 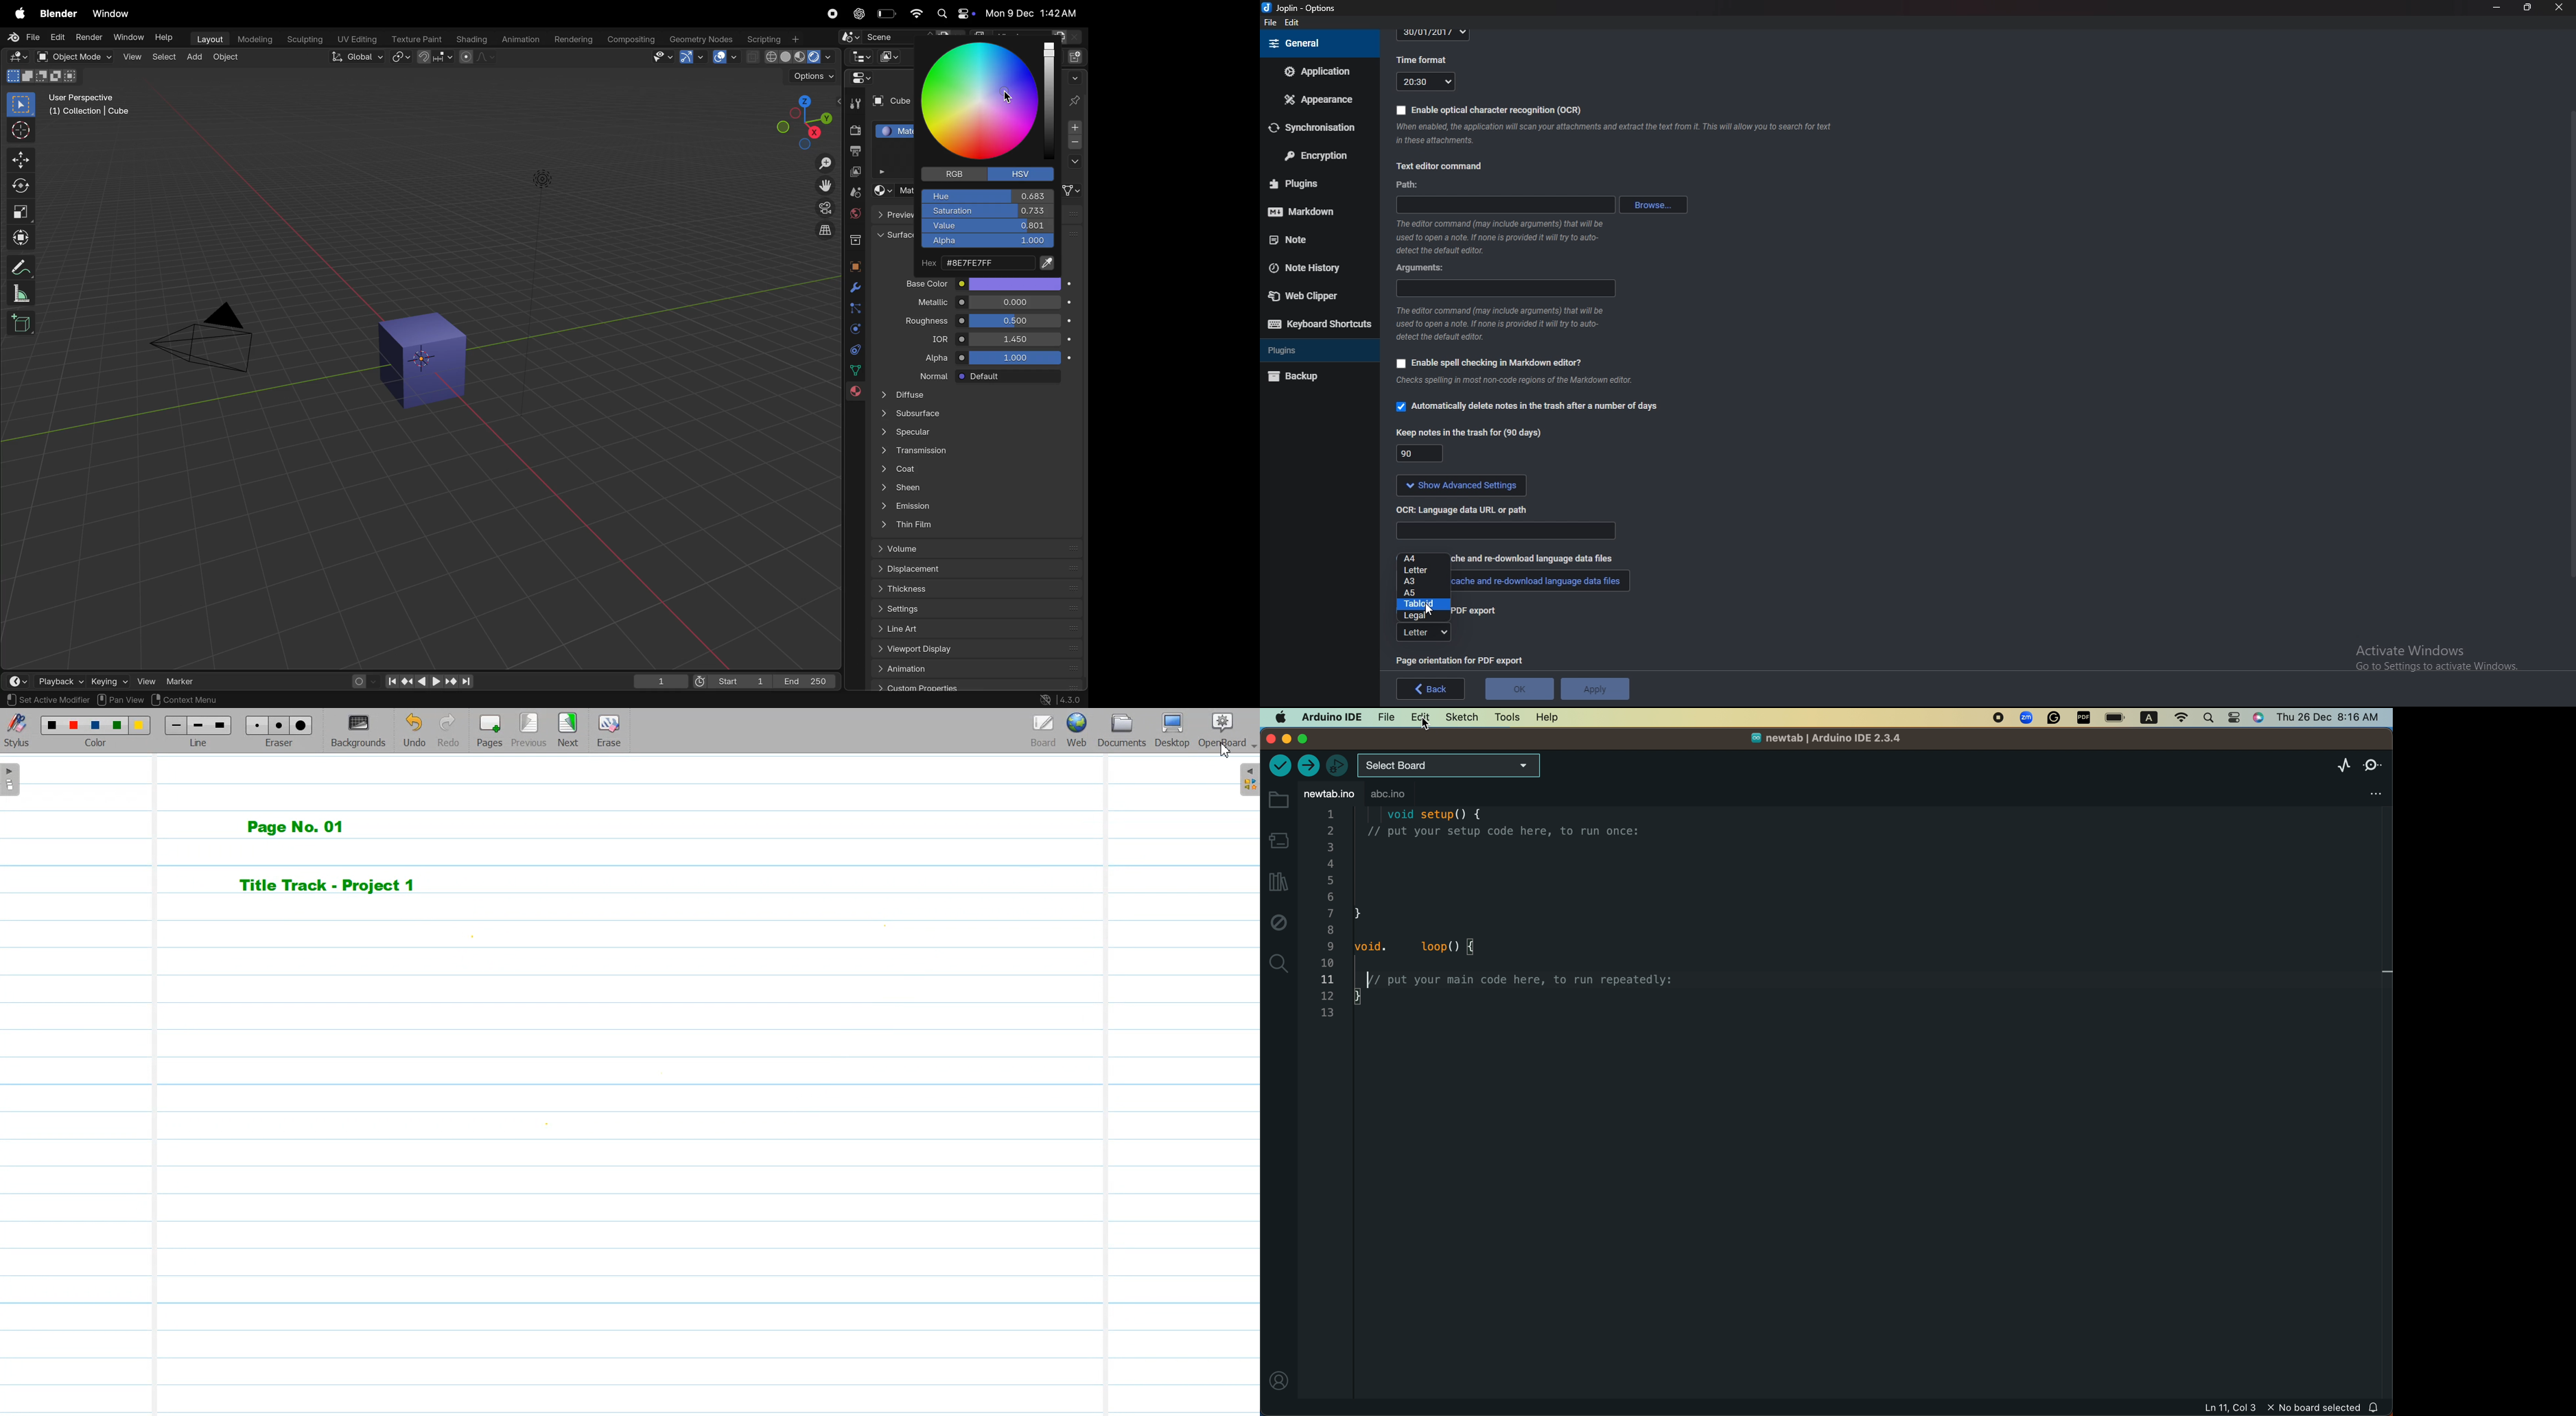 What do you see at coordinates (1075, 77) in the screenshot?
I see `more options` at bounding box center [1075, 77].